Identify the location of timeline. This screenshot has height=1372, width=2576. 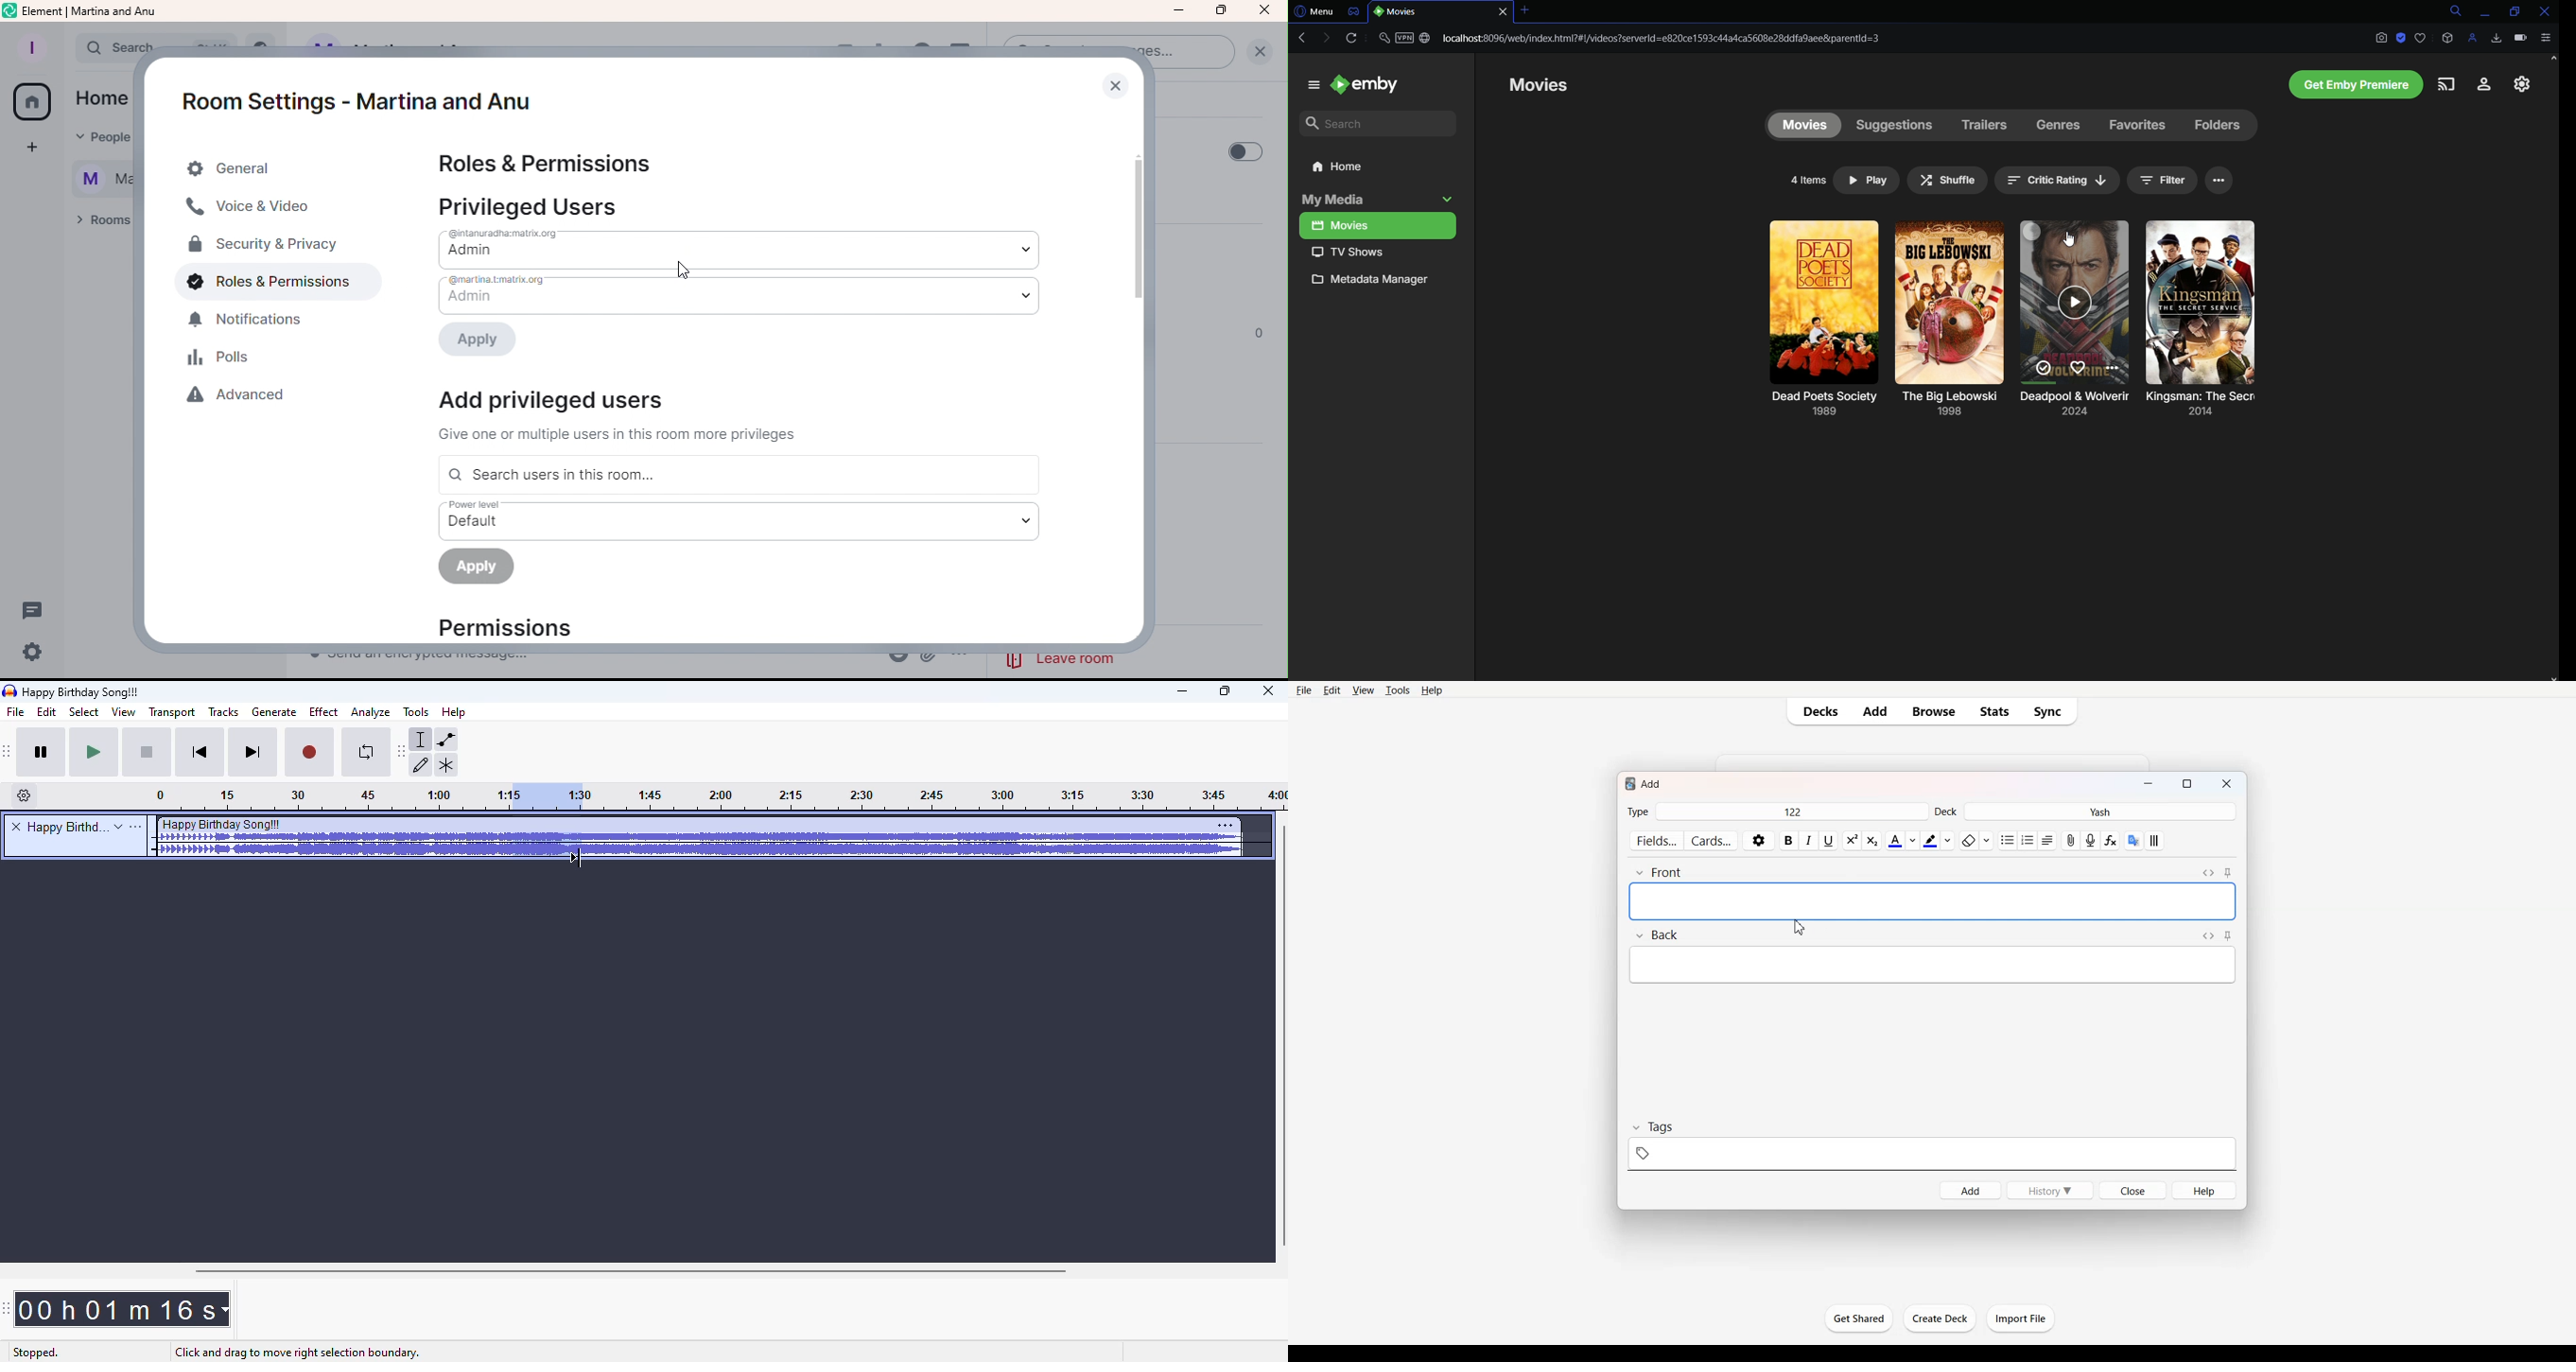
(935, 798).